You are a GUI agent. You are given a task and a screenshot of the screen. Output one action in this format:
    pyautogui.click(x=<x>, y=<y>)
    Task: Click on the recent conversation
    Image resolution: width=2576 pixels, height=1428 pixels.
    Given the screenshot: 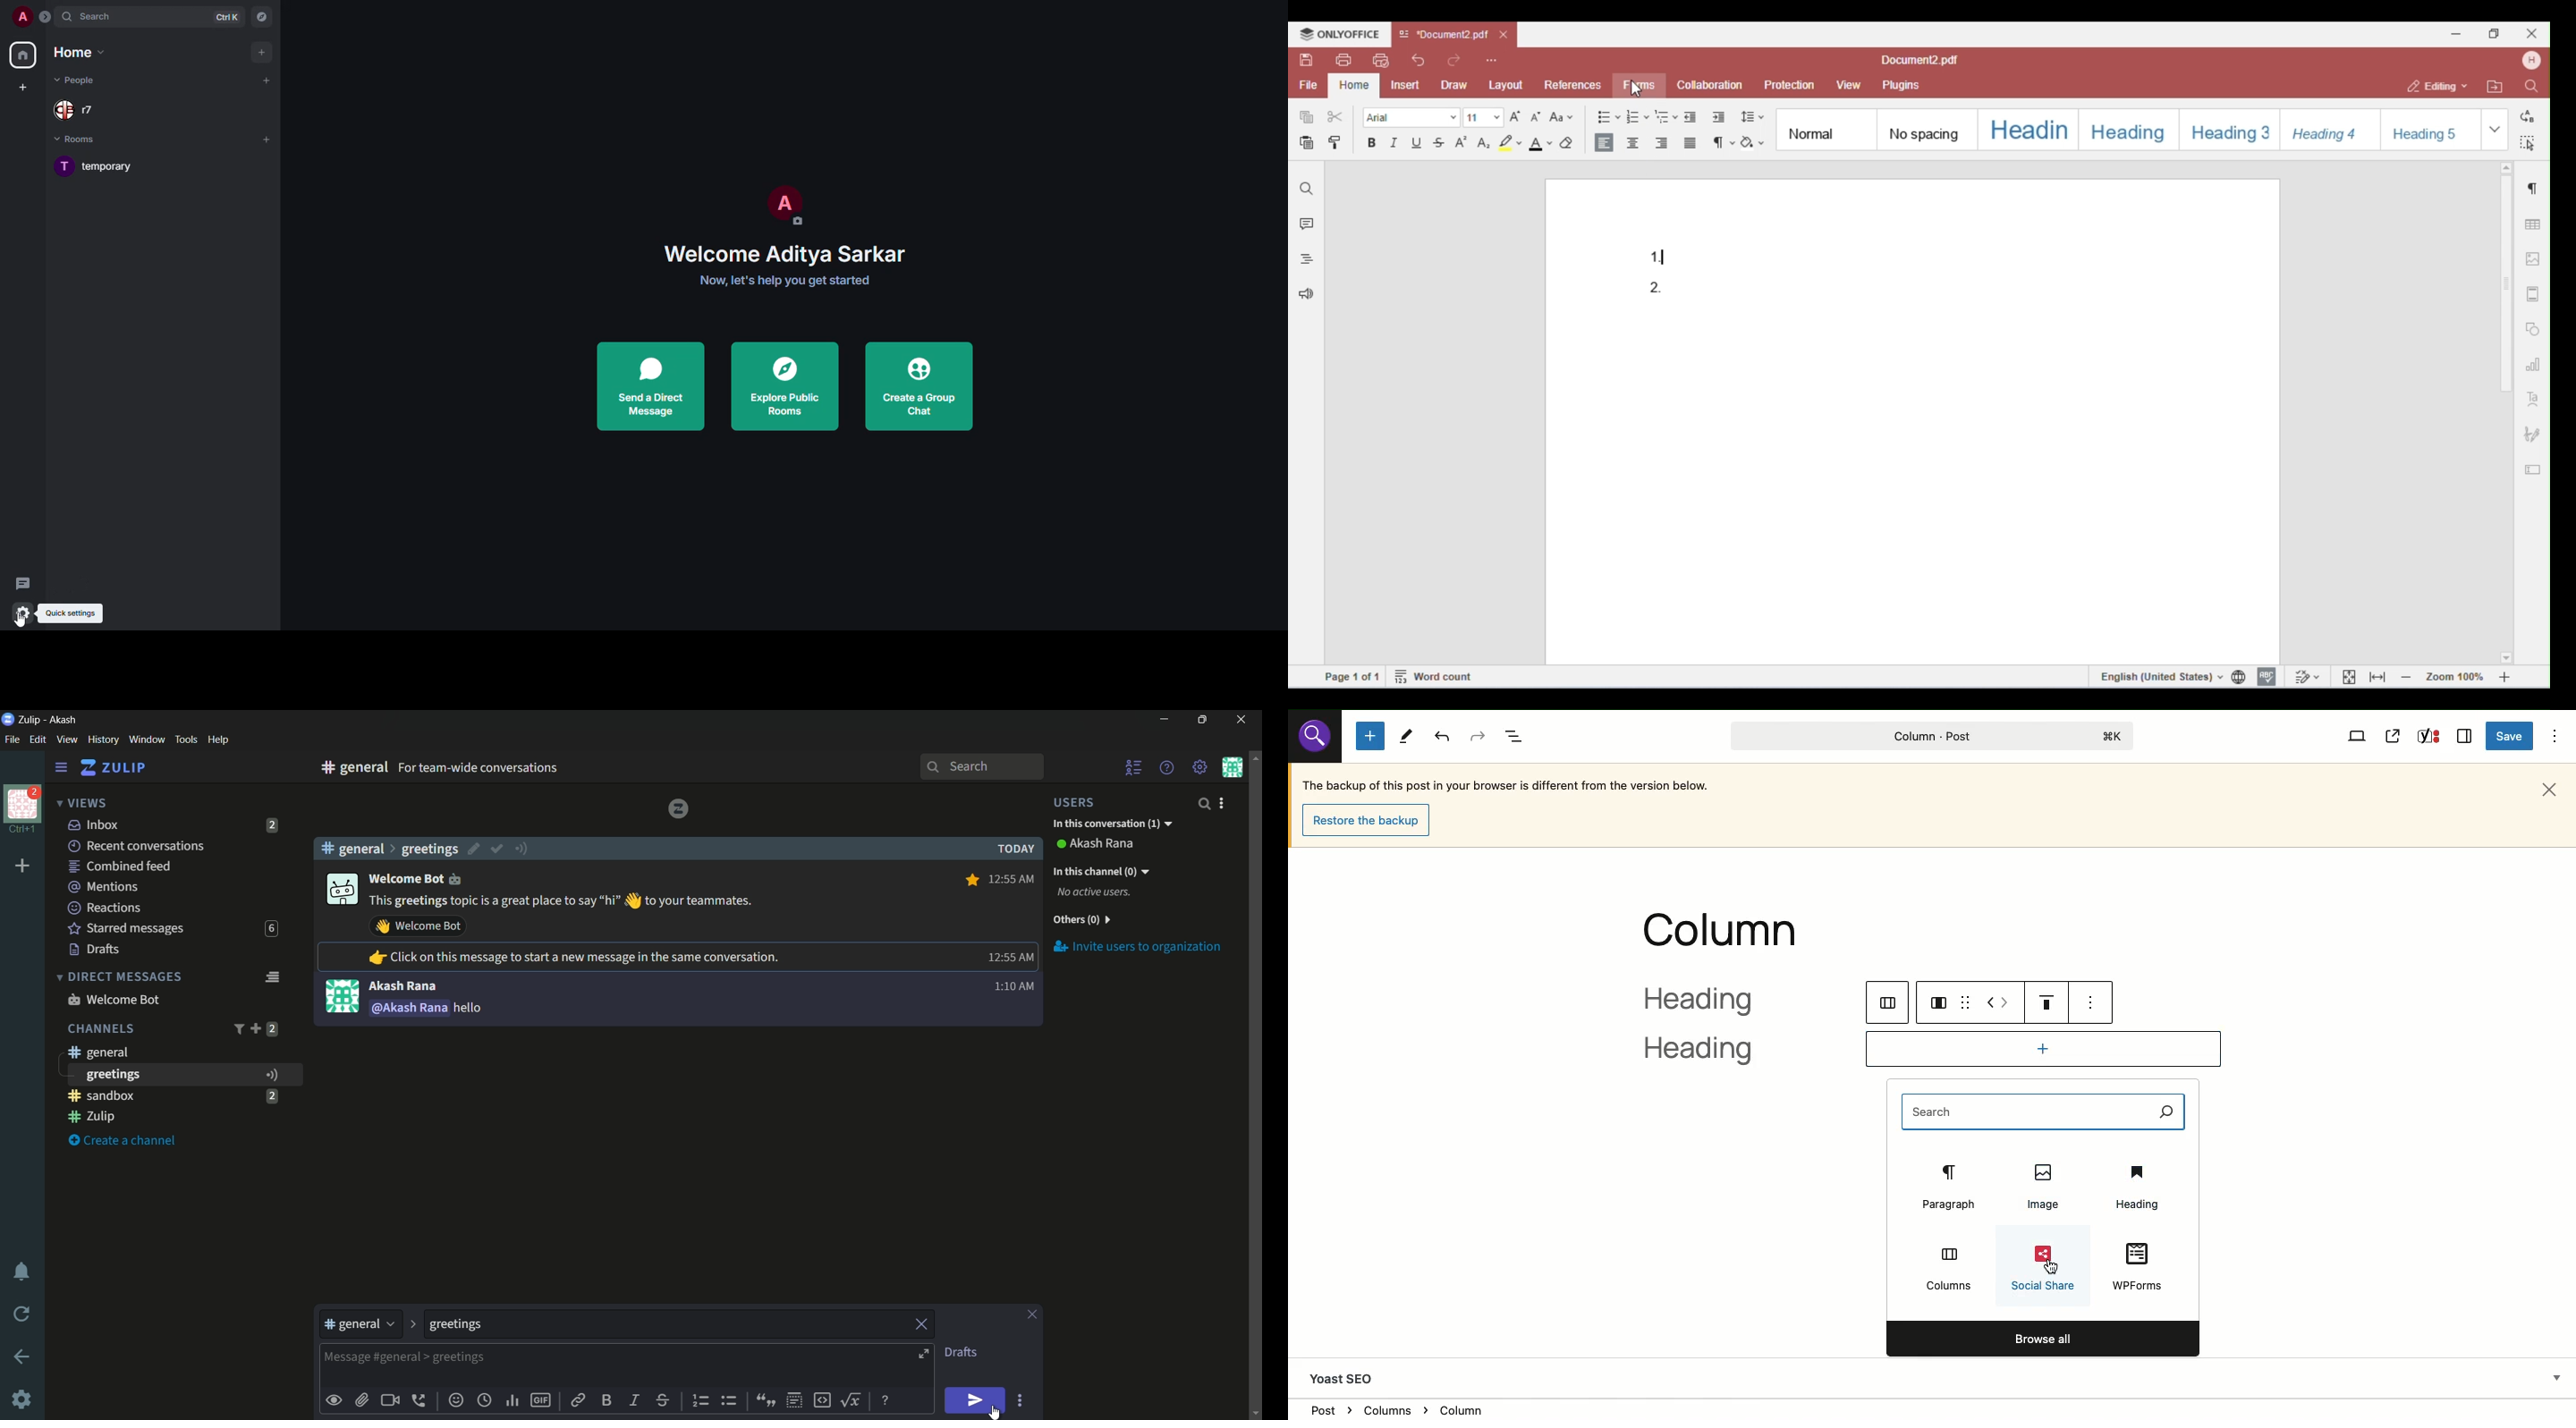 What is the action you would take?
    pyautogui.click(x=137, y=846)
    